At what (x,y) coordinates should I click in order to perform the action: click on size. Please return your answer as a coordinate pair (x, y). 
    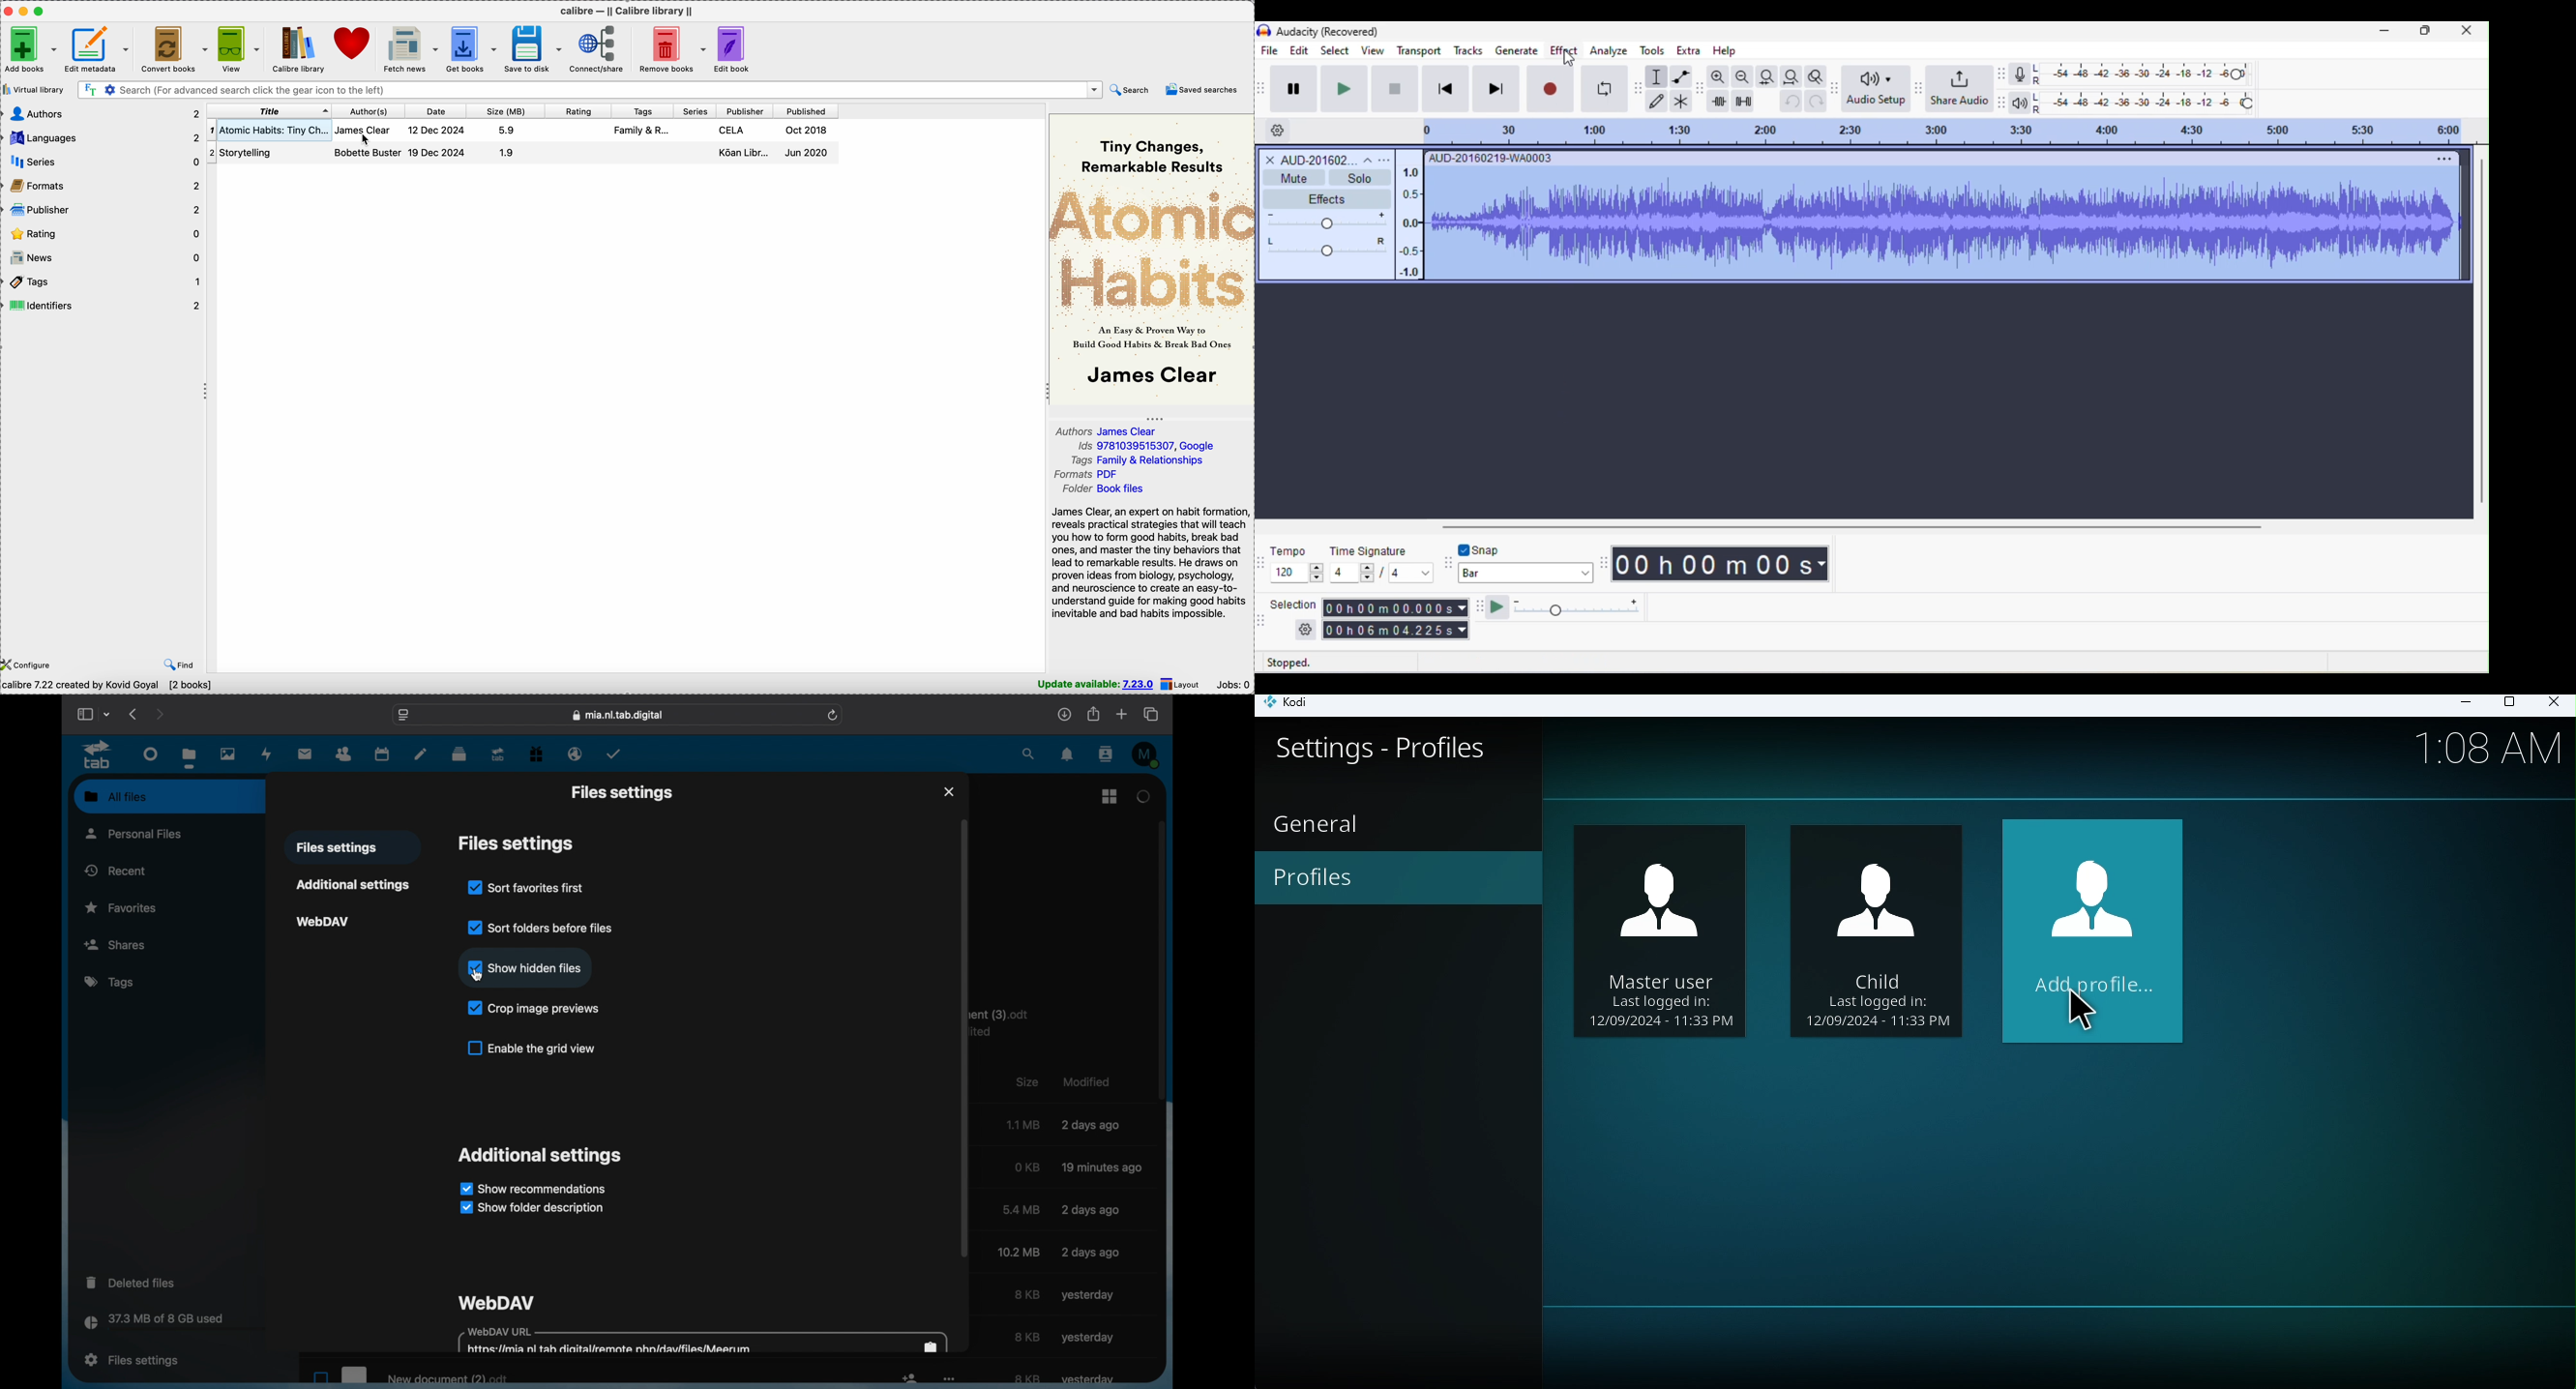
    Looking at the image, I should click on (1027, 1295).